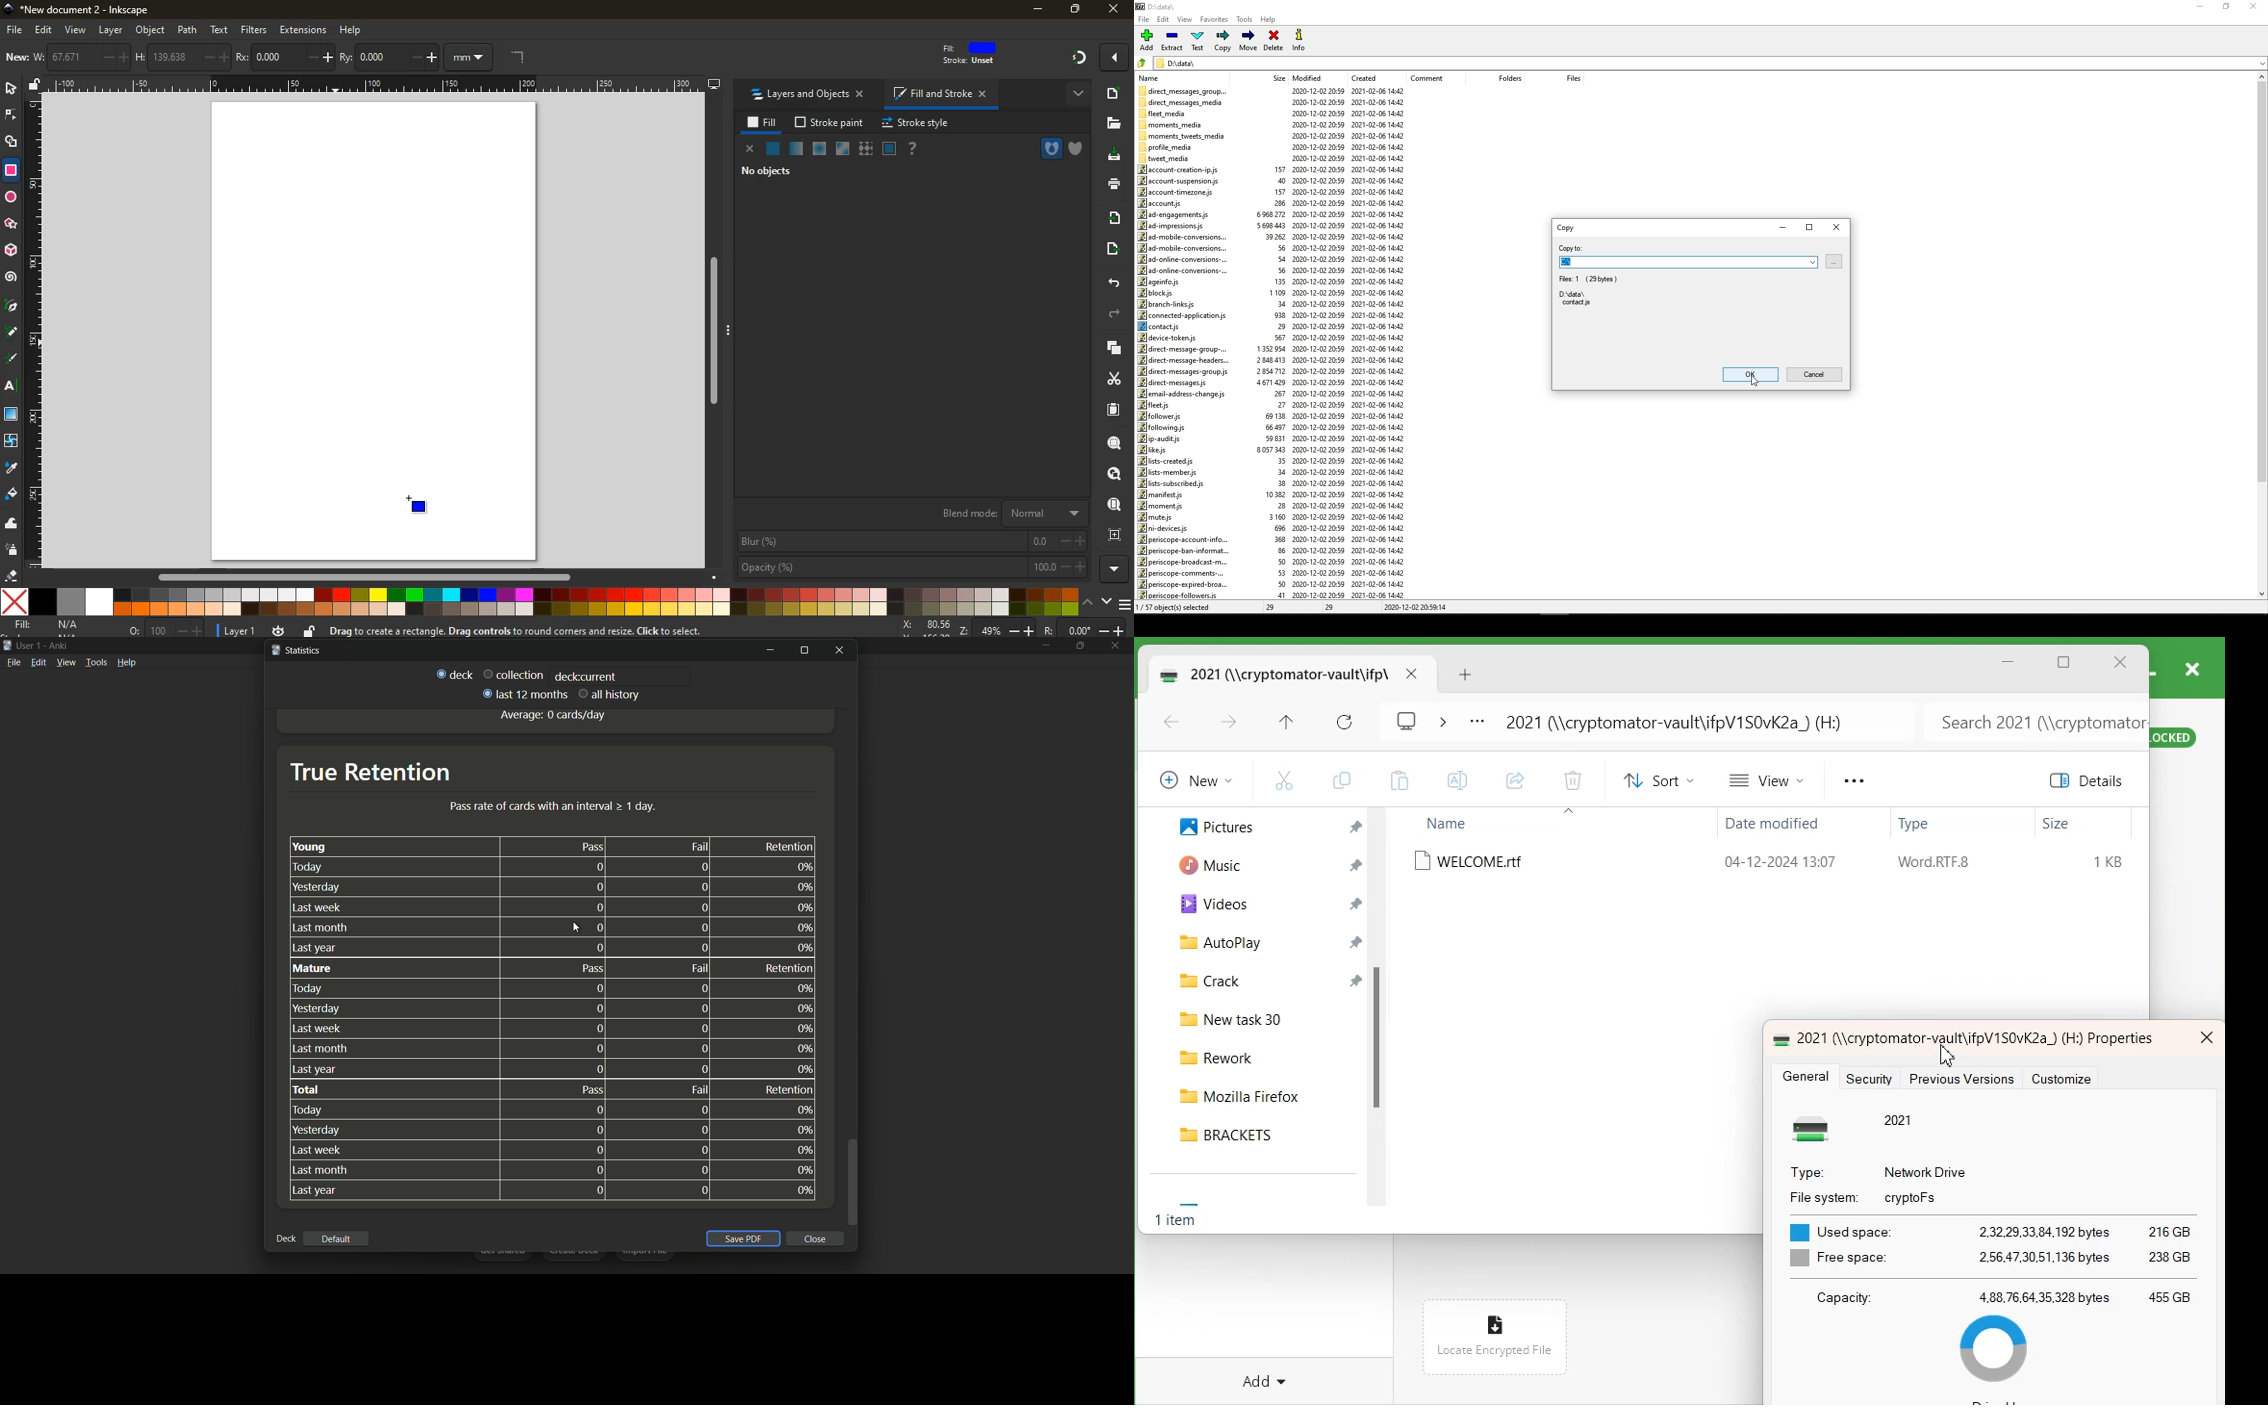 This screenshot has height=1428, width=2268. What do you see at coordinates (388, 57) in the screenshot?
I see `ry` at bounding box center [388, 57].